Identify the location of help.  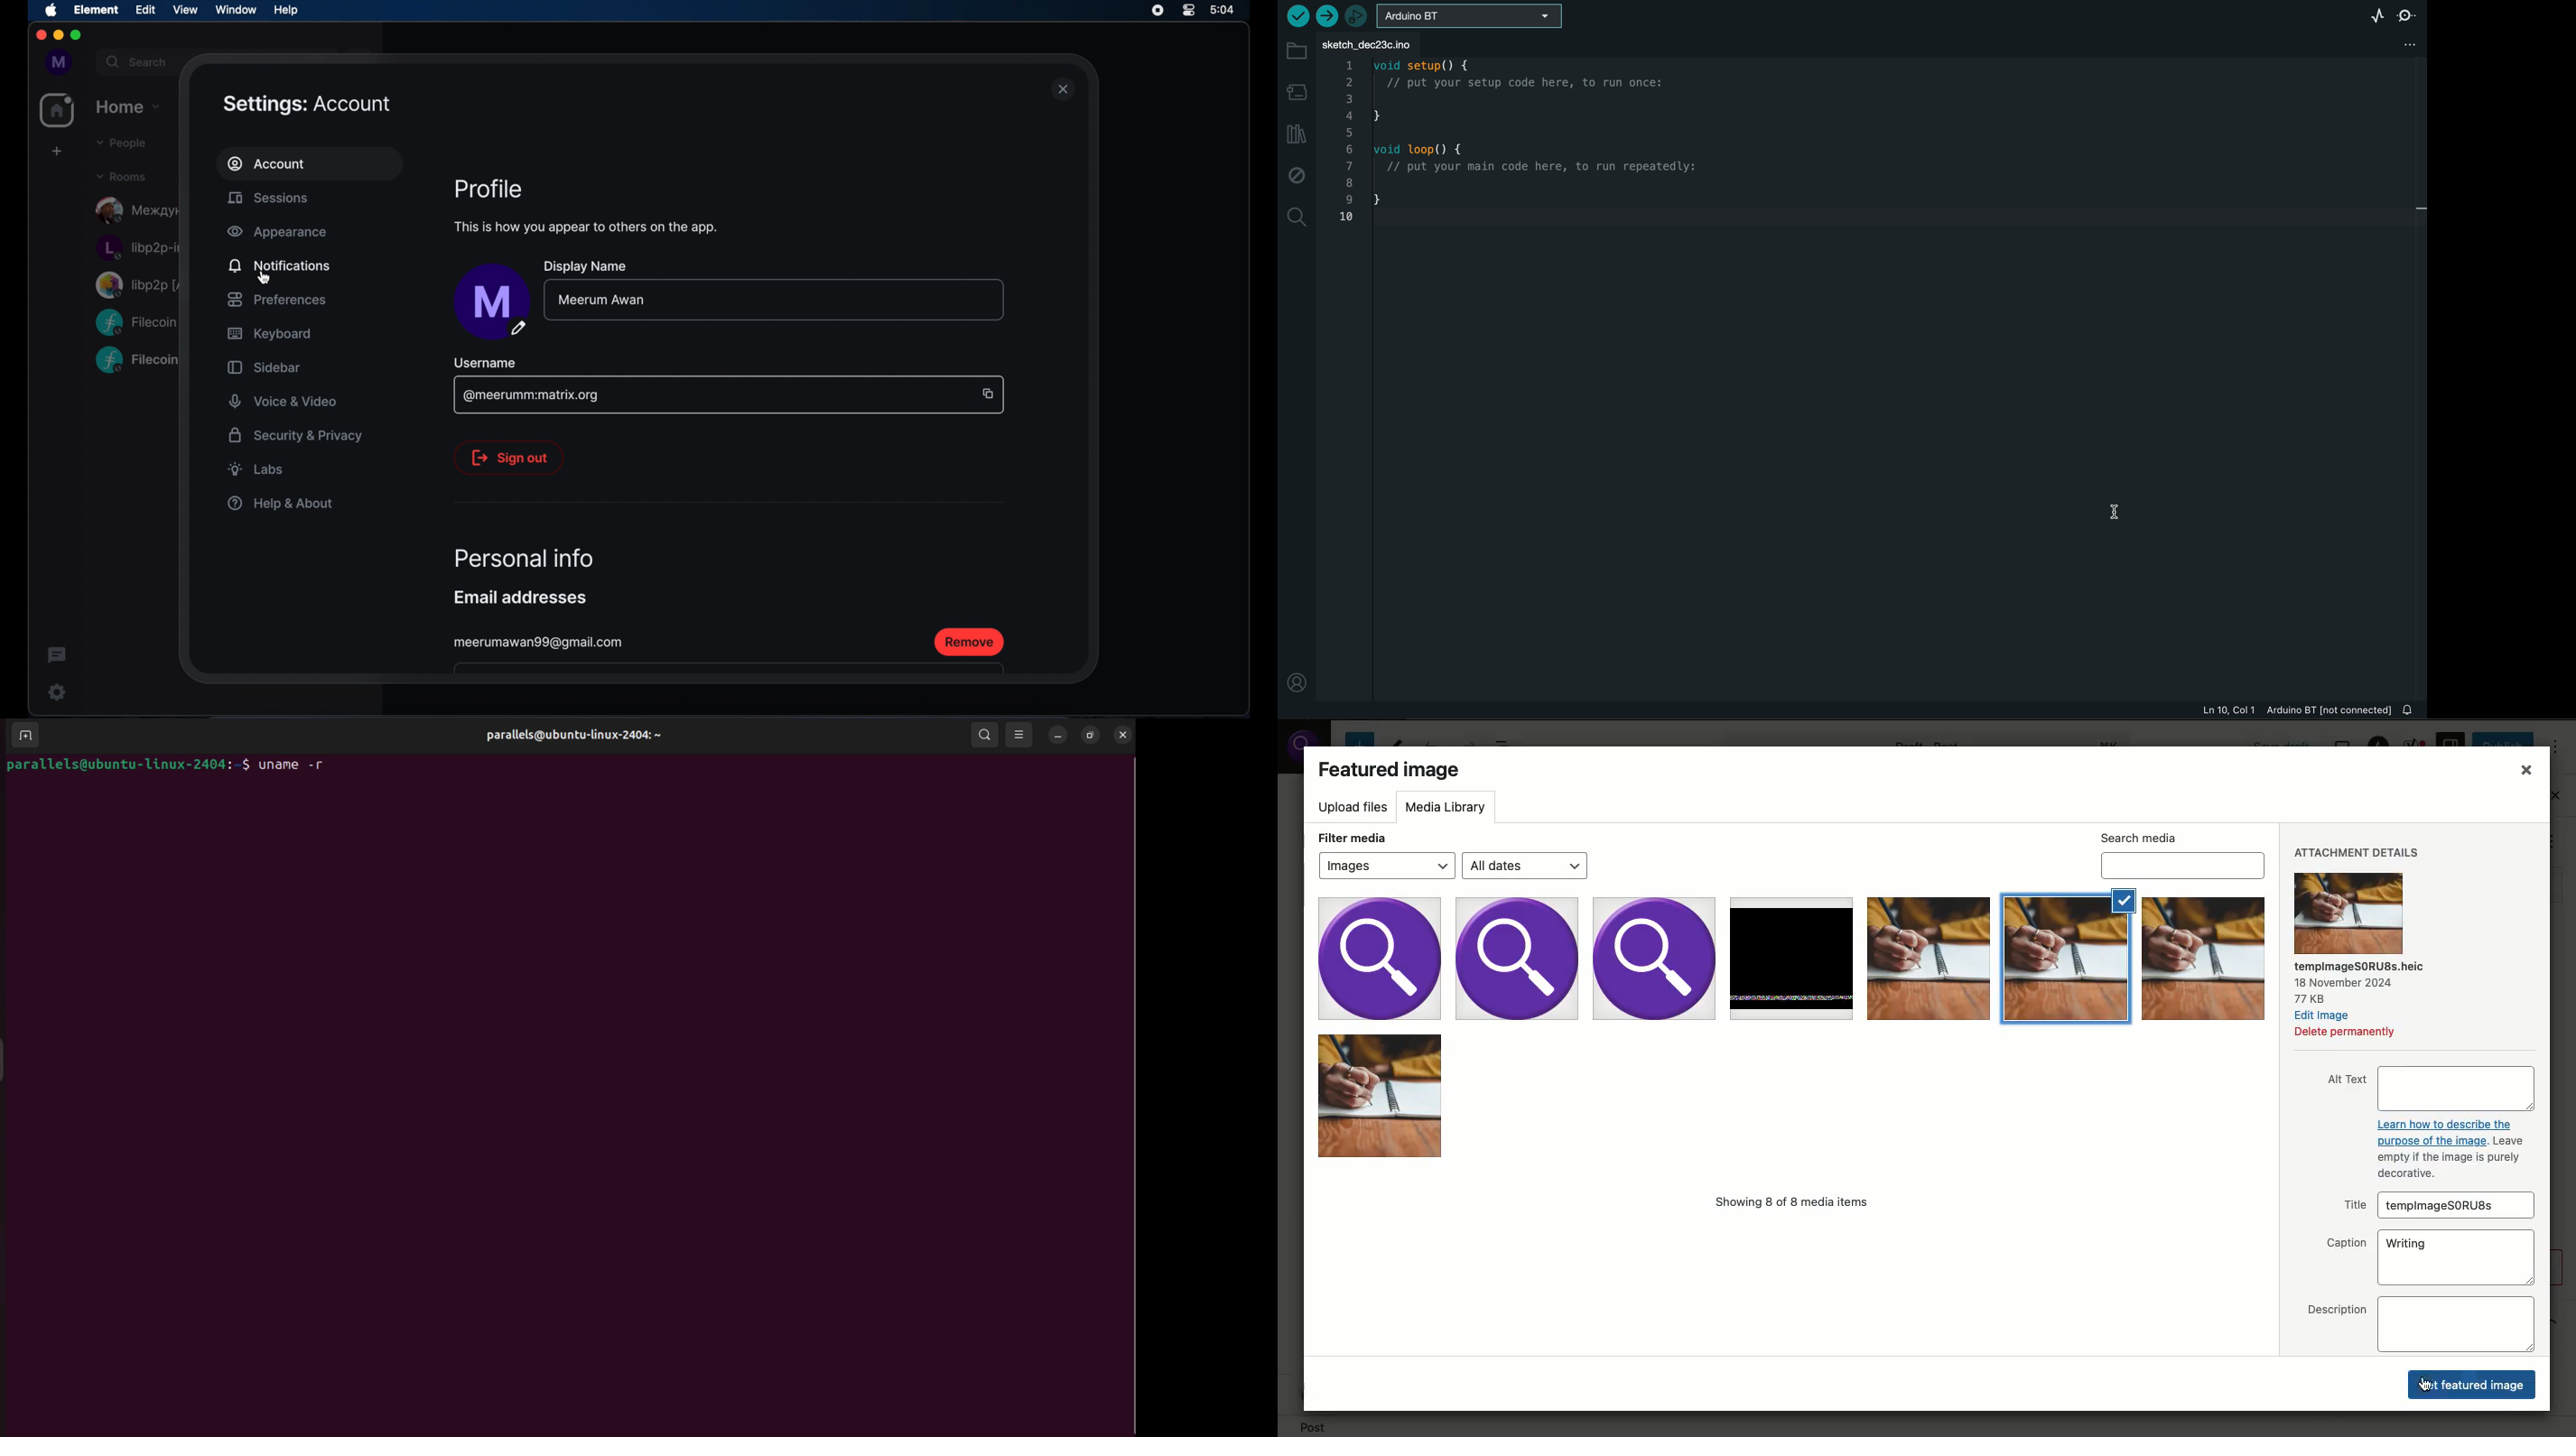
(285, 9).